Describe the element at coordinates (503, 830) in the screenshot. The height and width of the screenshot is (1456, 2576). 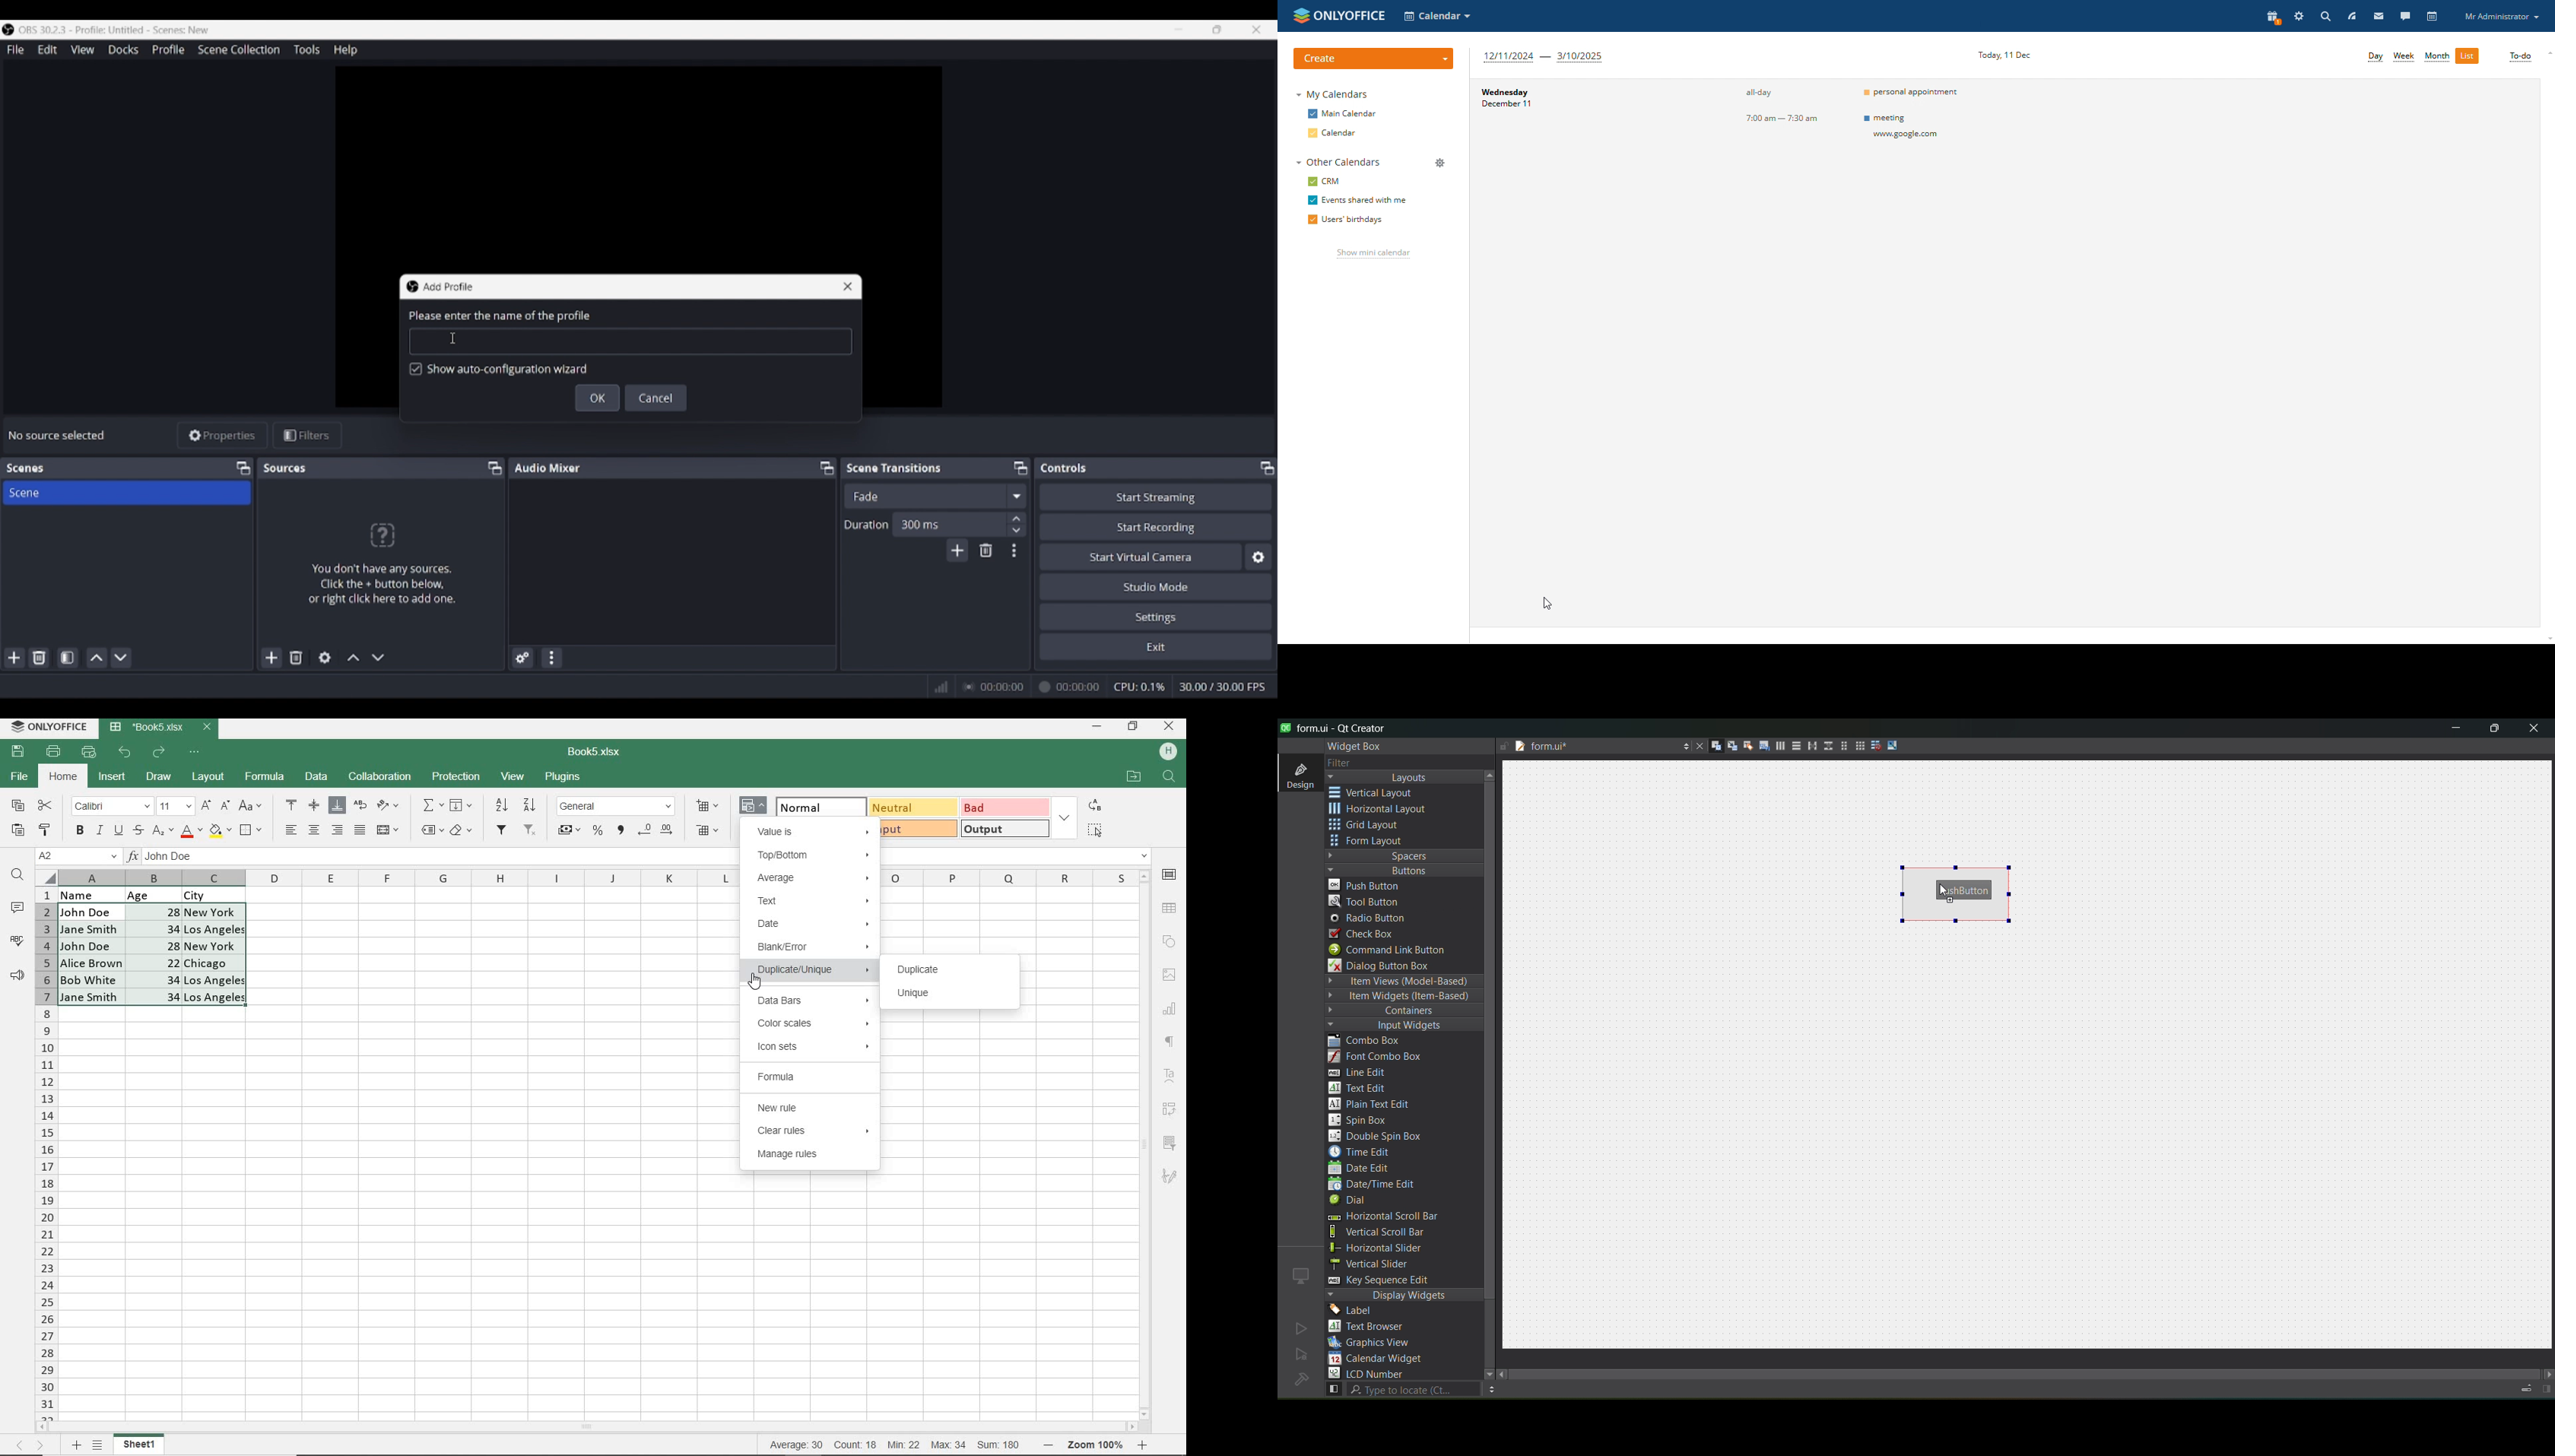
I see `FILTER` at that location.